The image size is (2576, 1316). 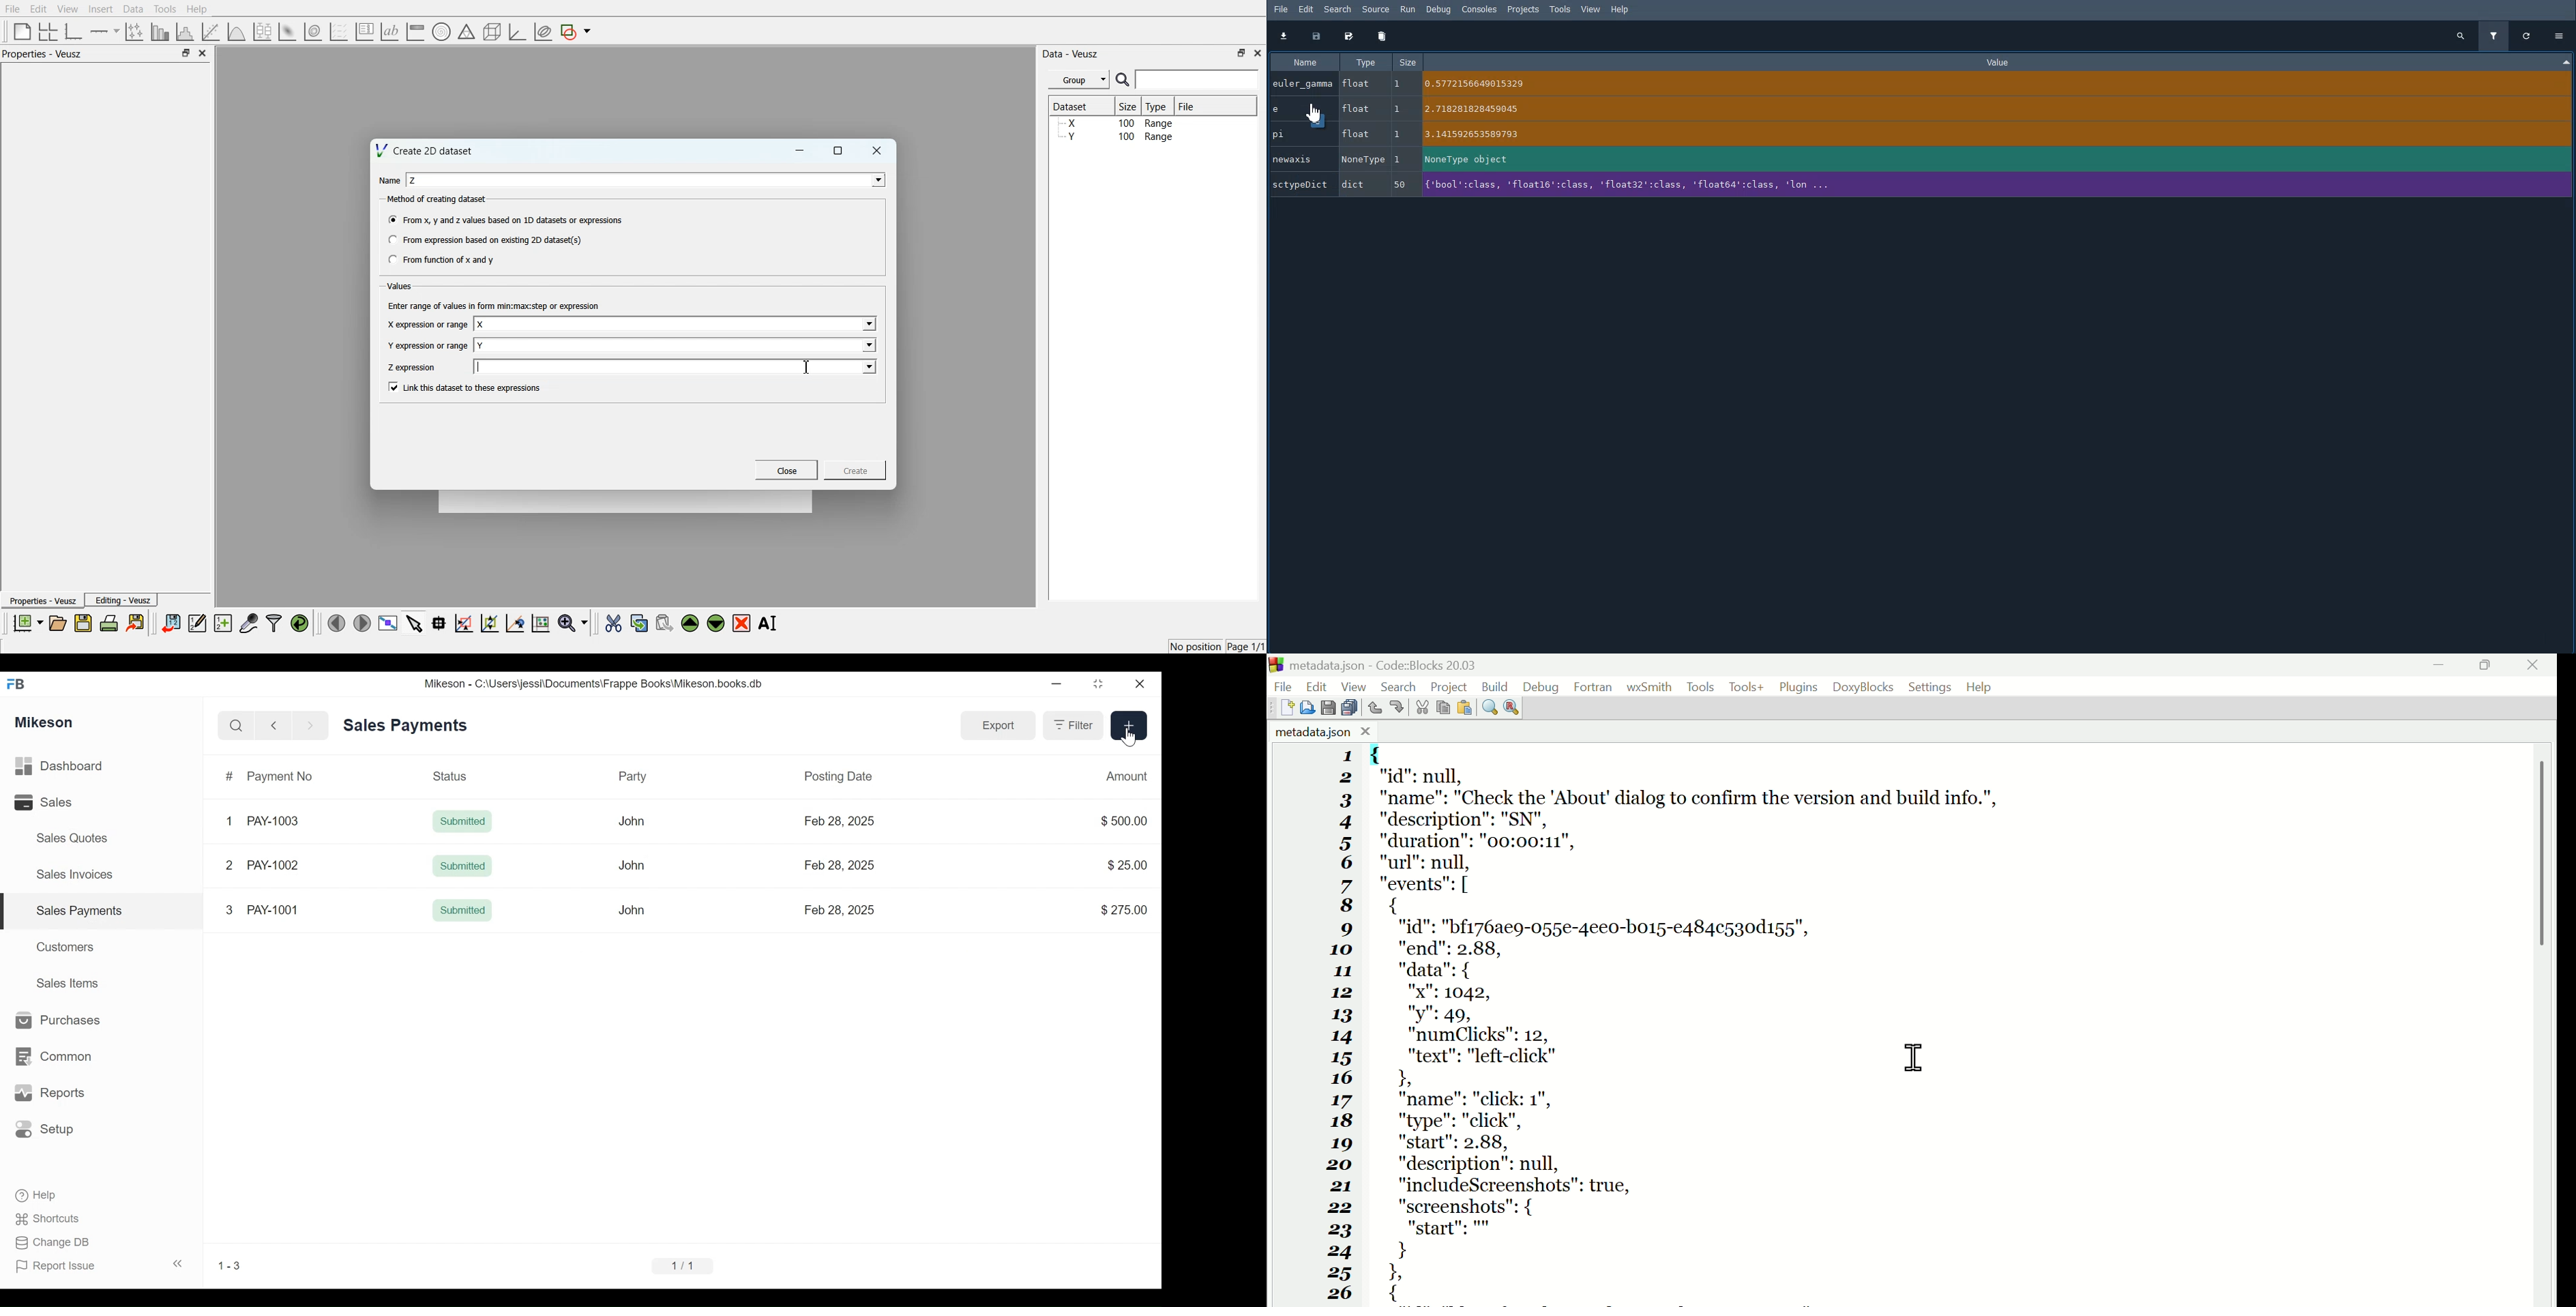 I want to click on Run, so click(x=1408, y=9).